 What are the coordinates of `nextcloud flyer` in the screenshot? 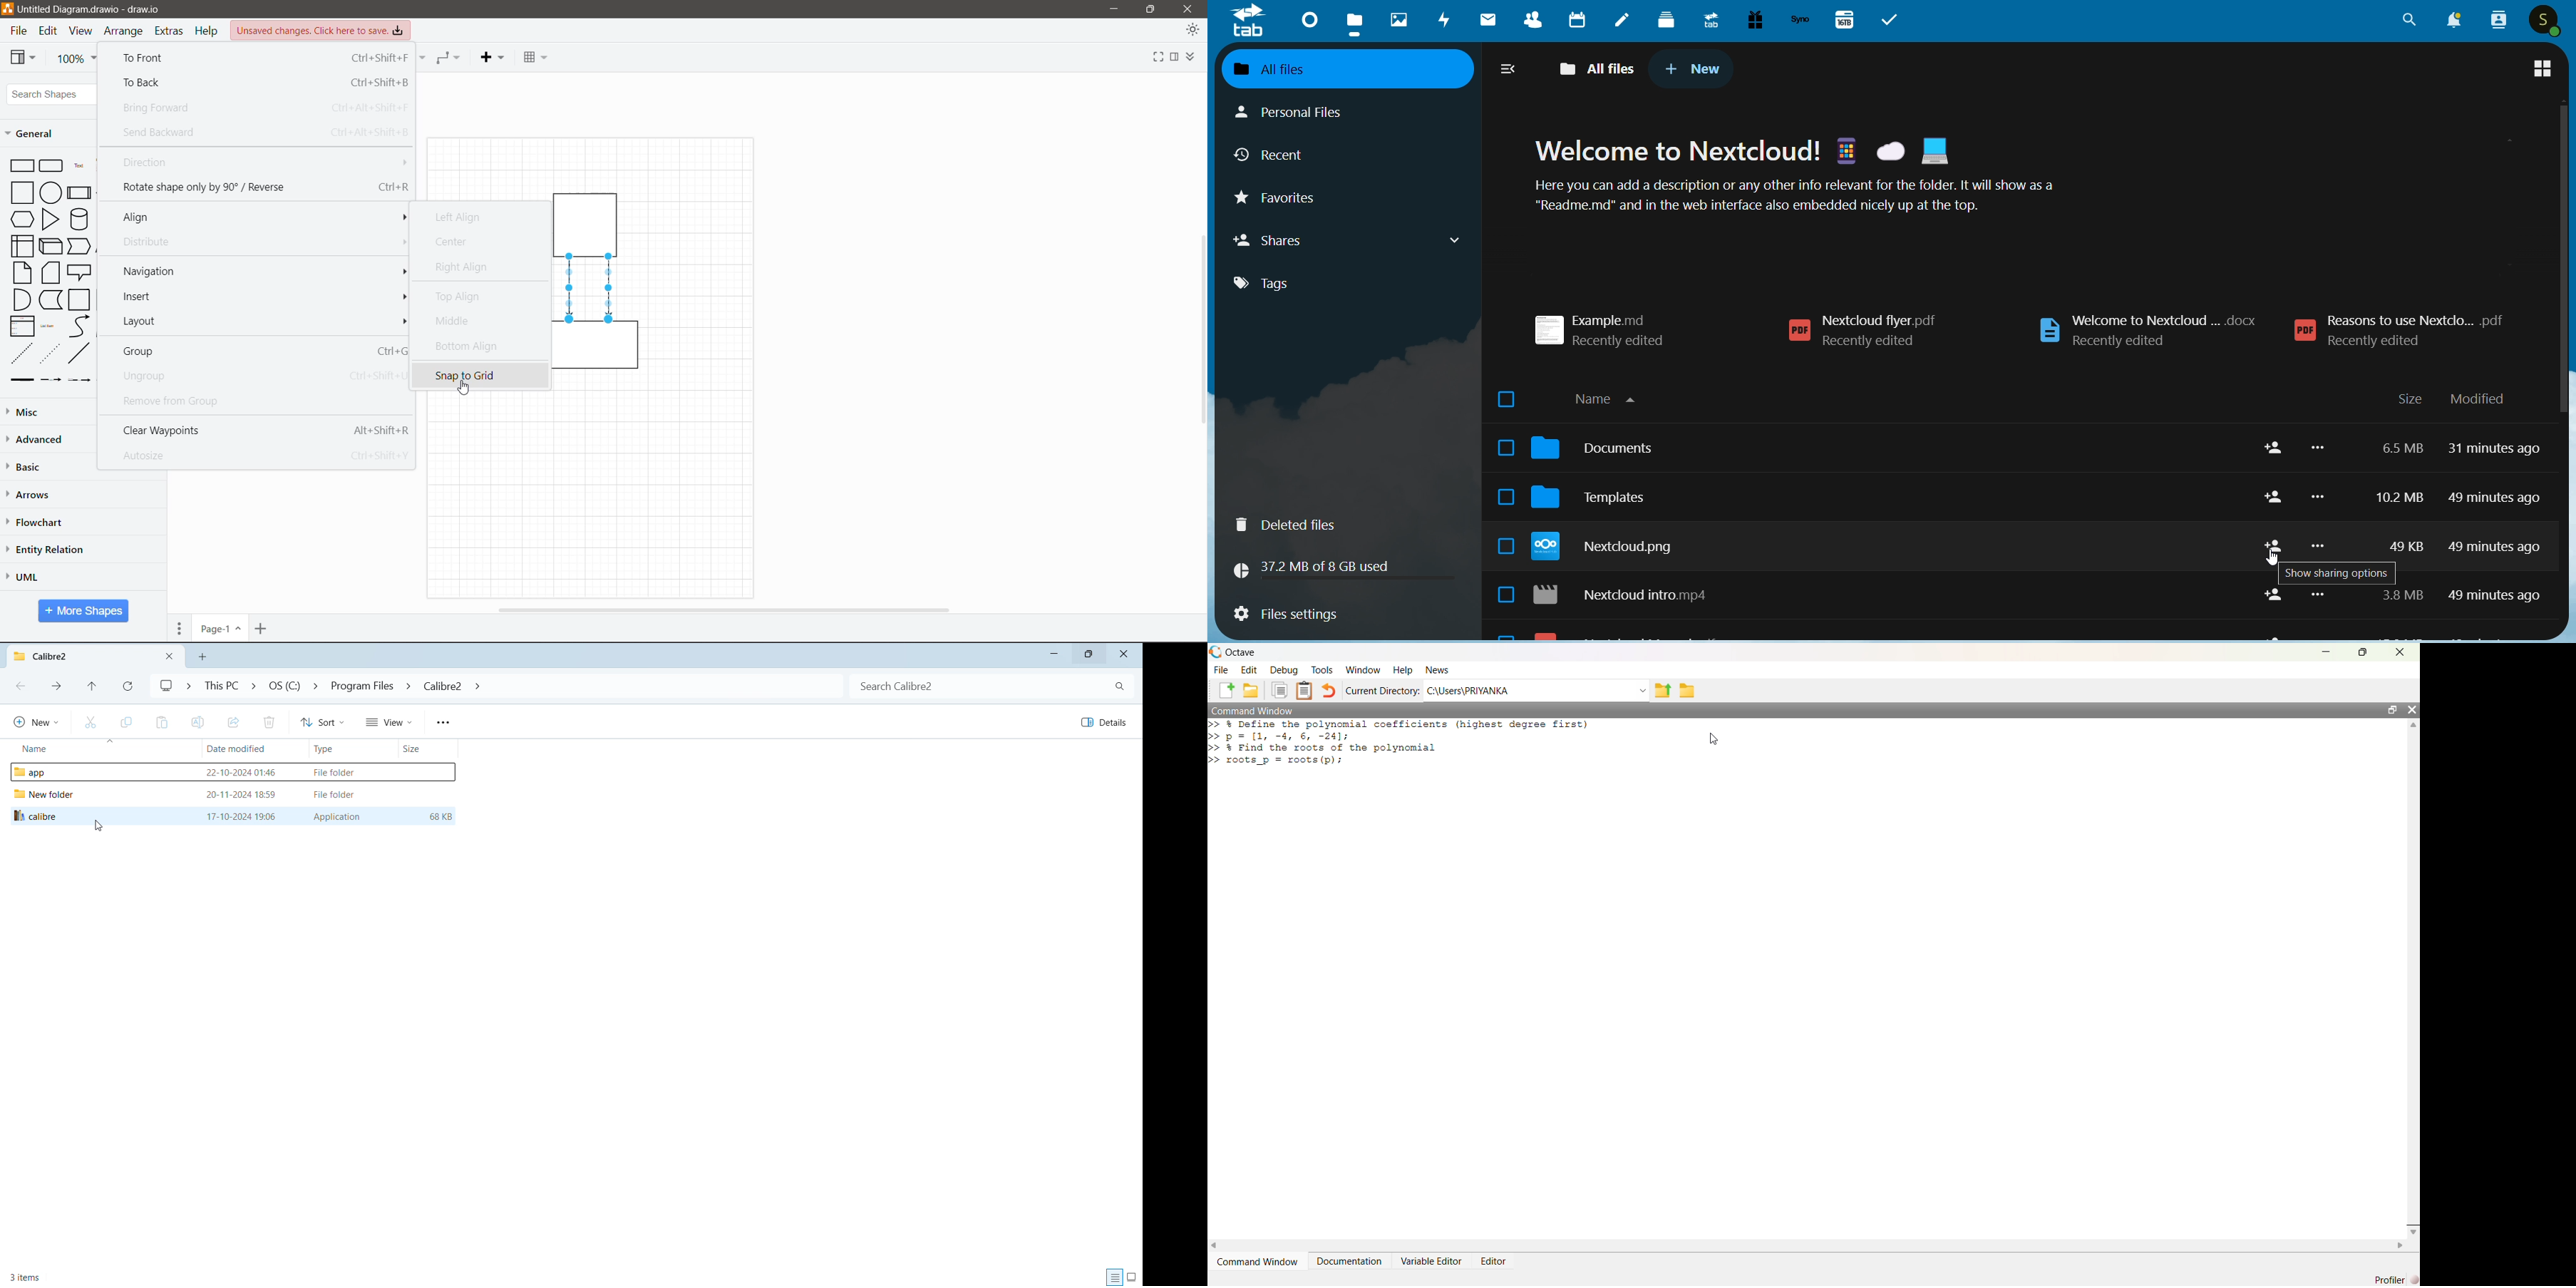 It's located at (1889, 326).